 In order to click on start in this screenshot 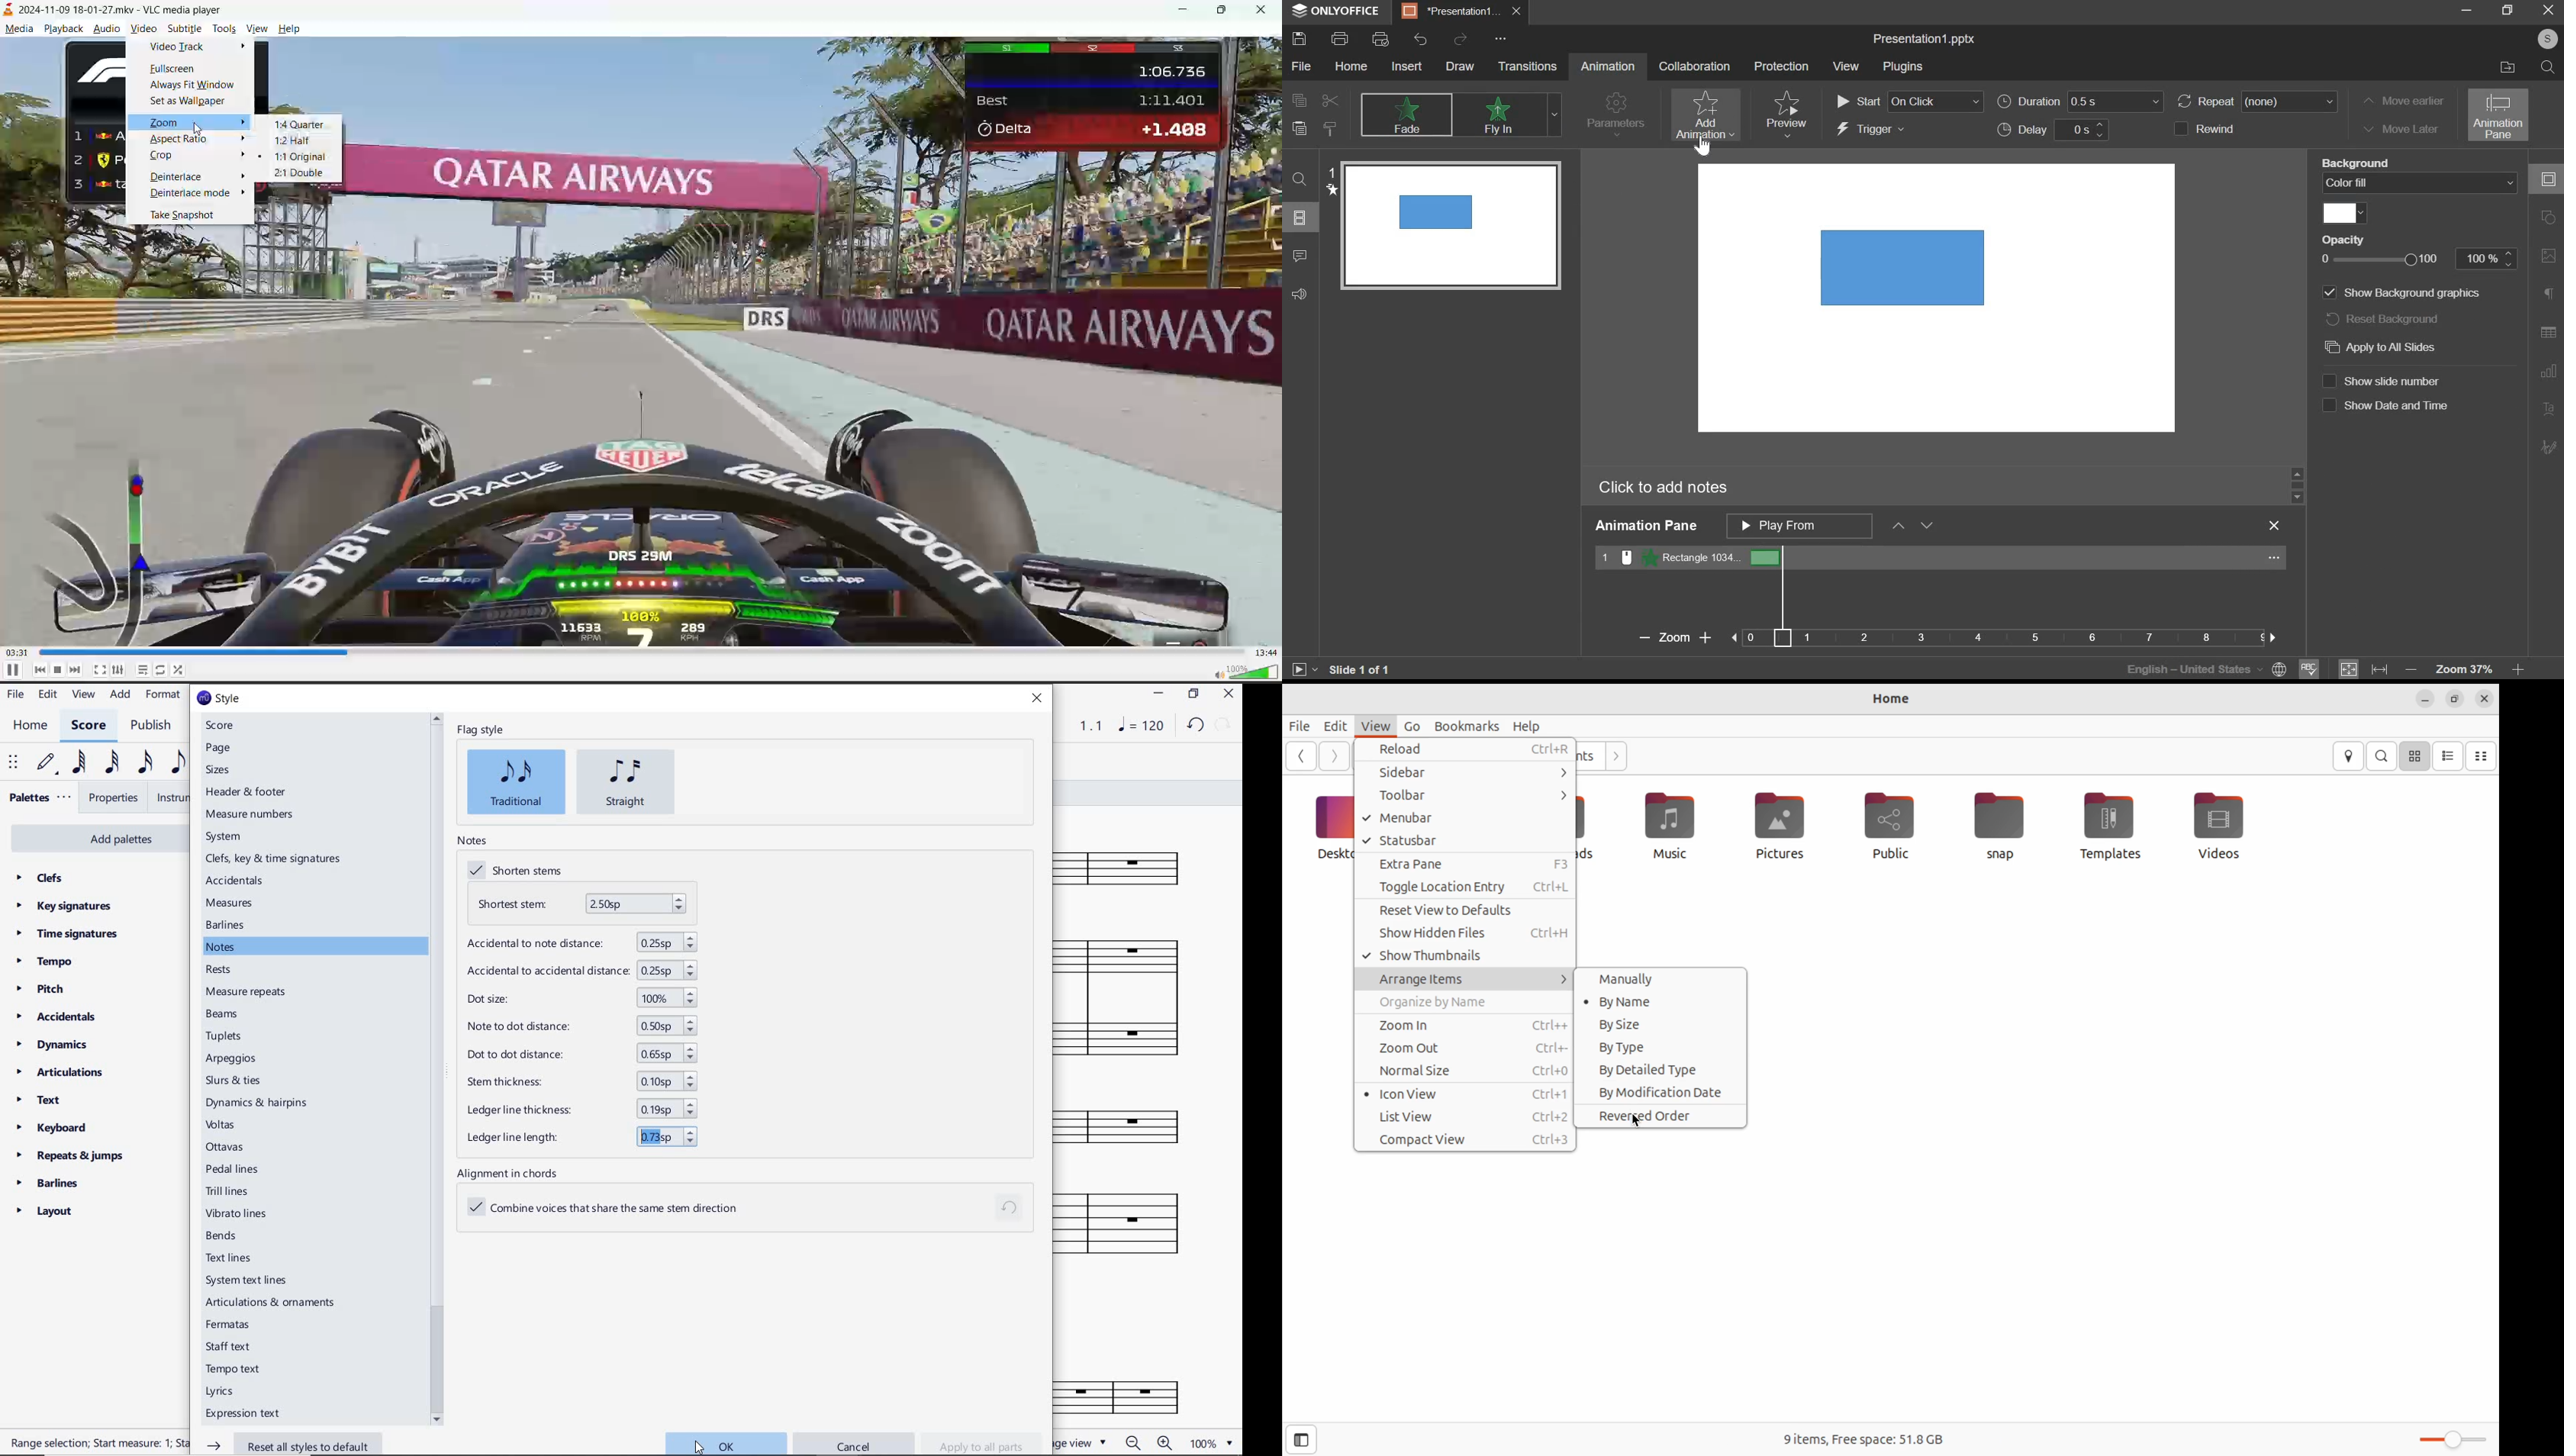, I will do `click(1910, 100)`.